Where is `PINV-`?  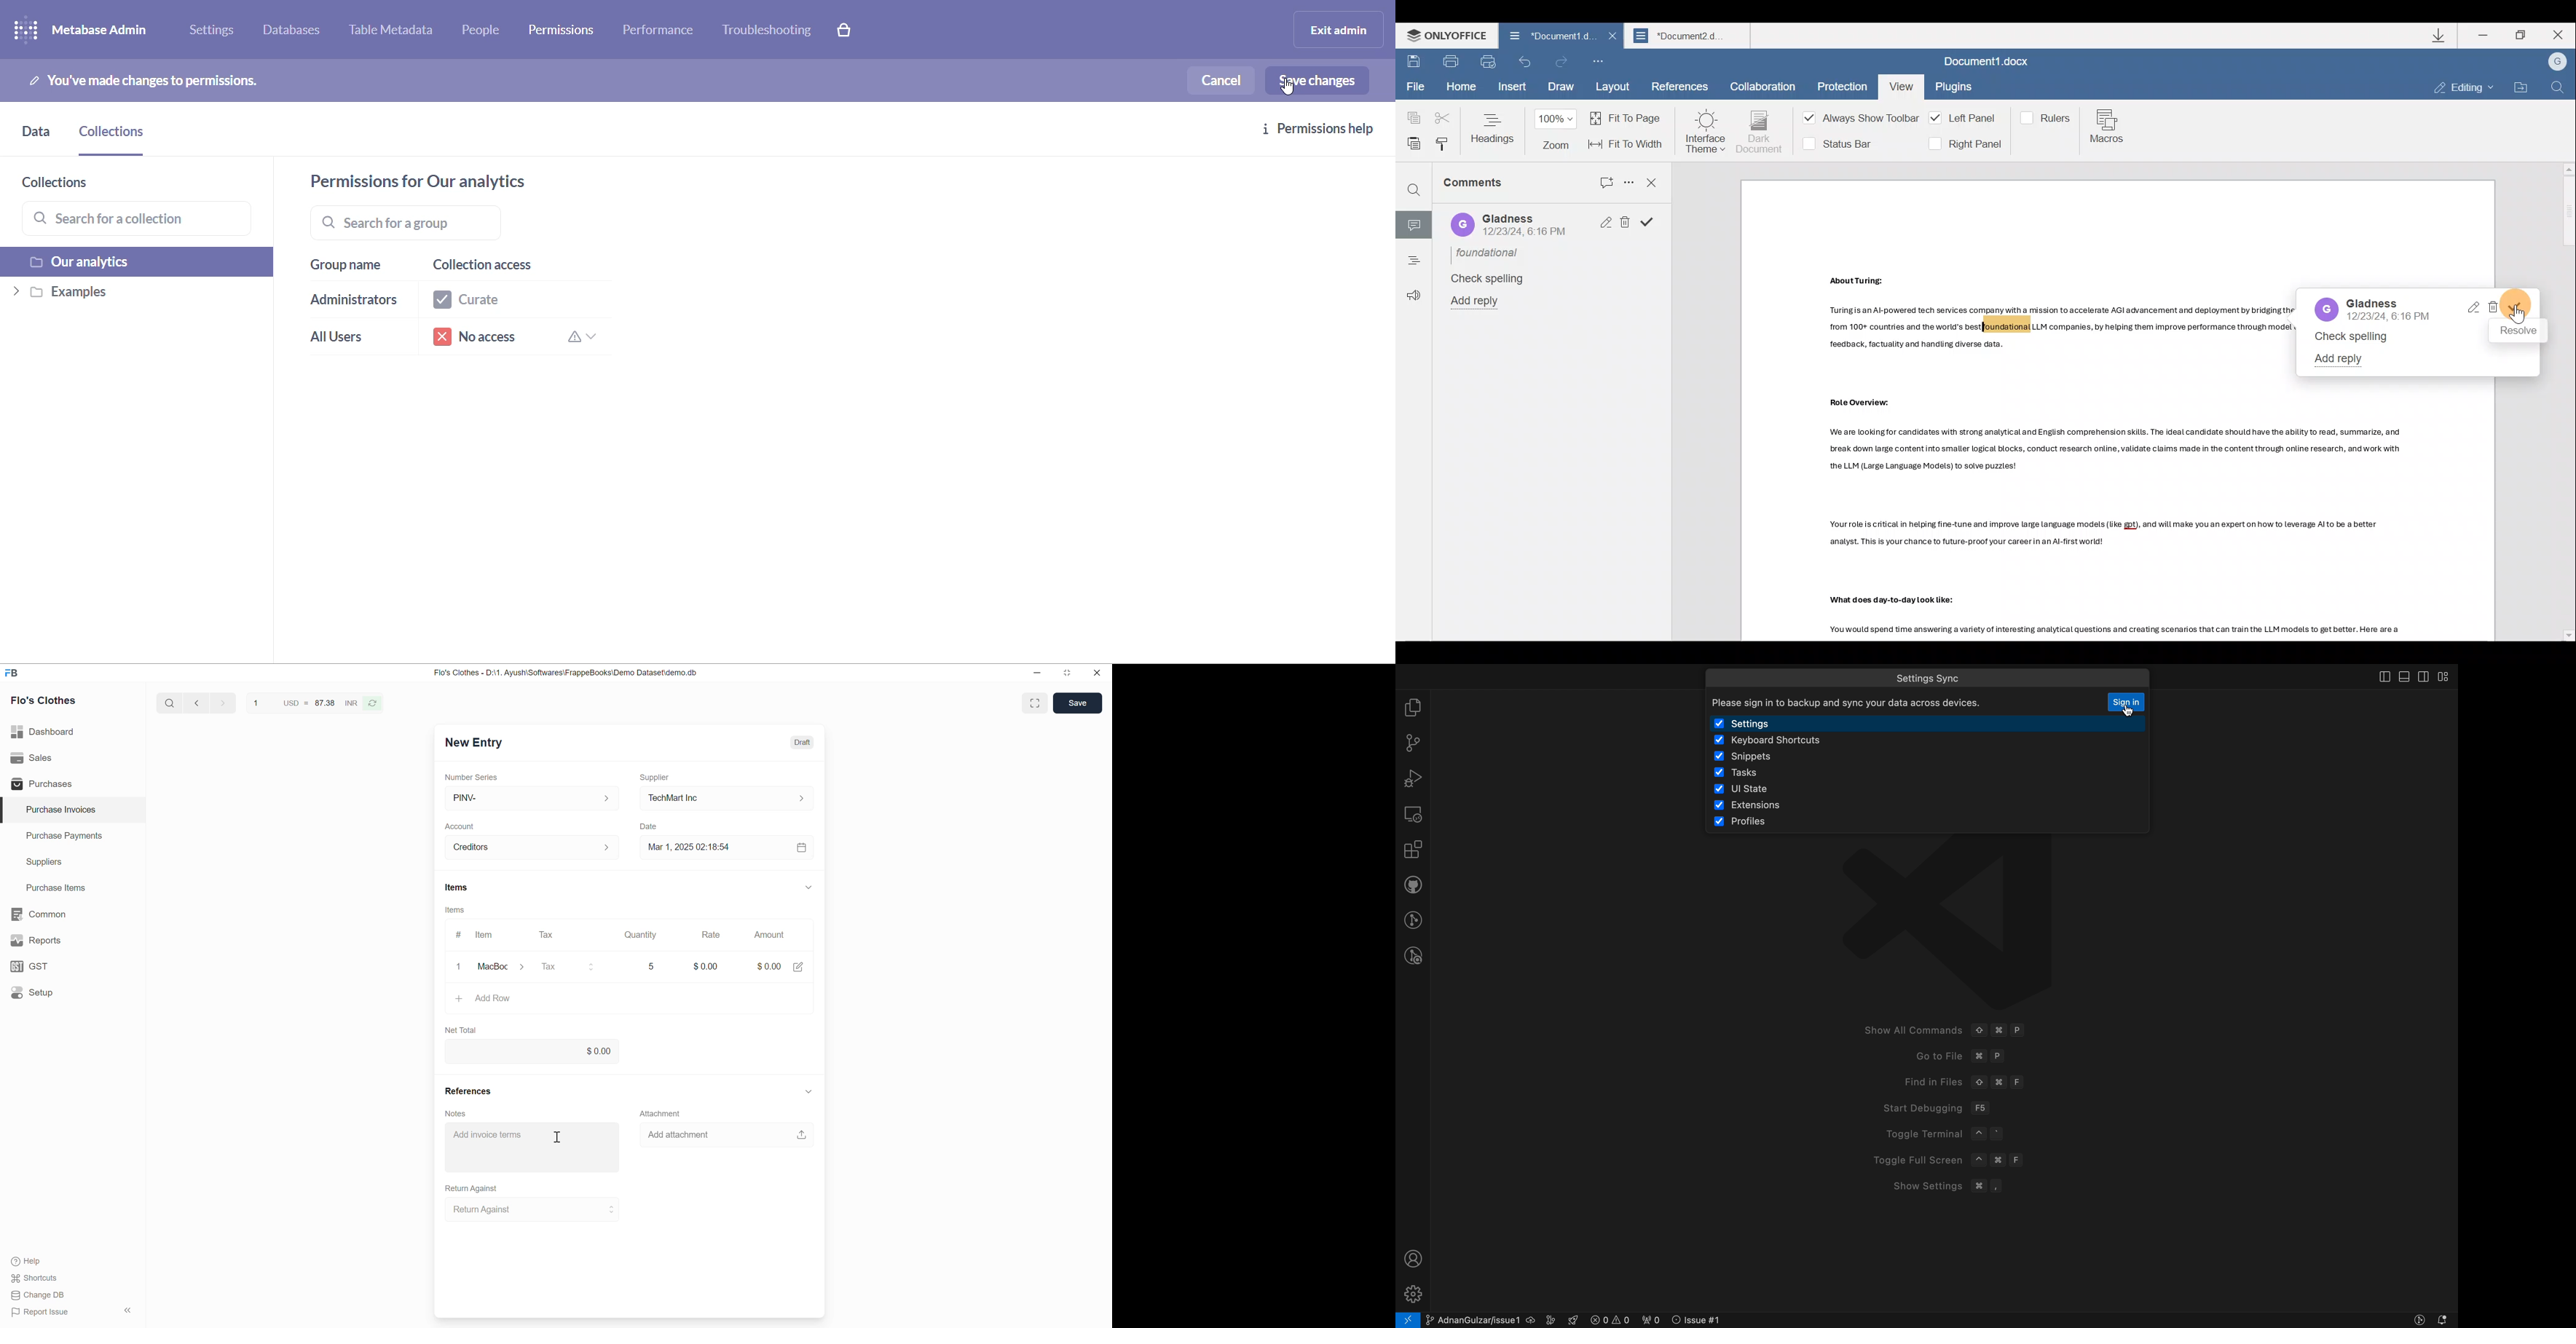
PINV- is located at coordinates (532, 798).